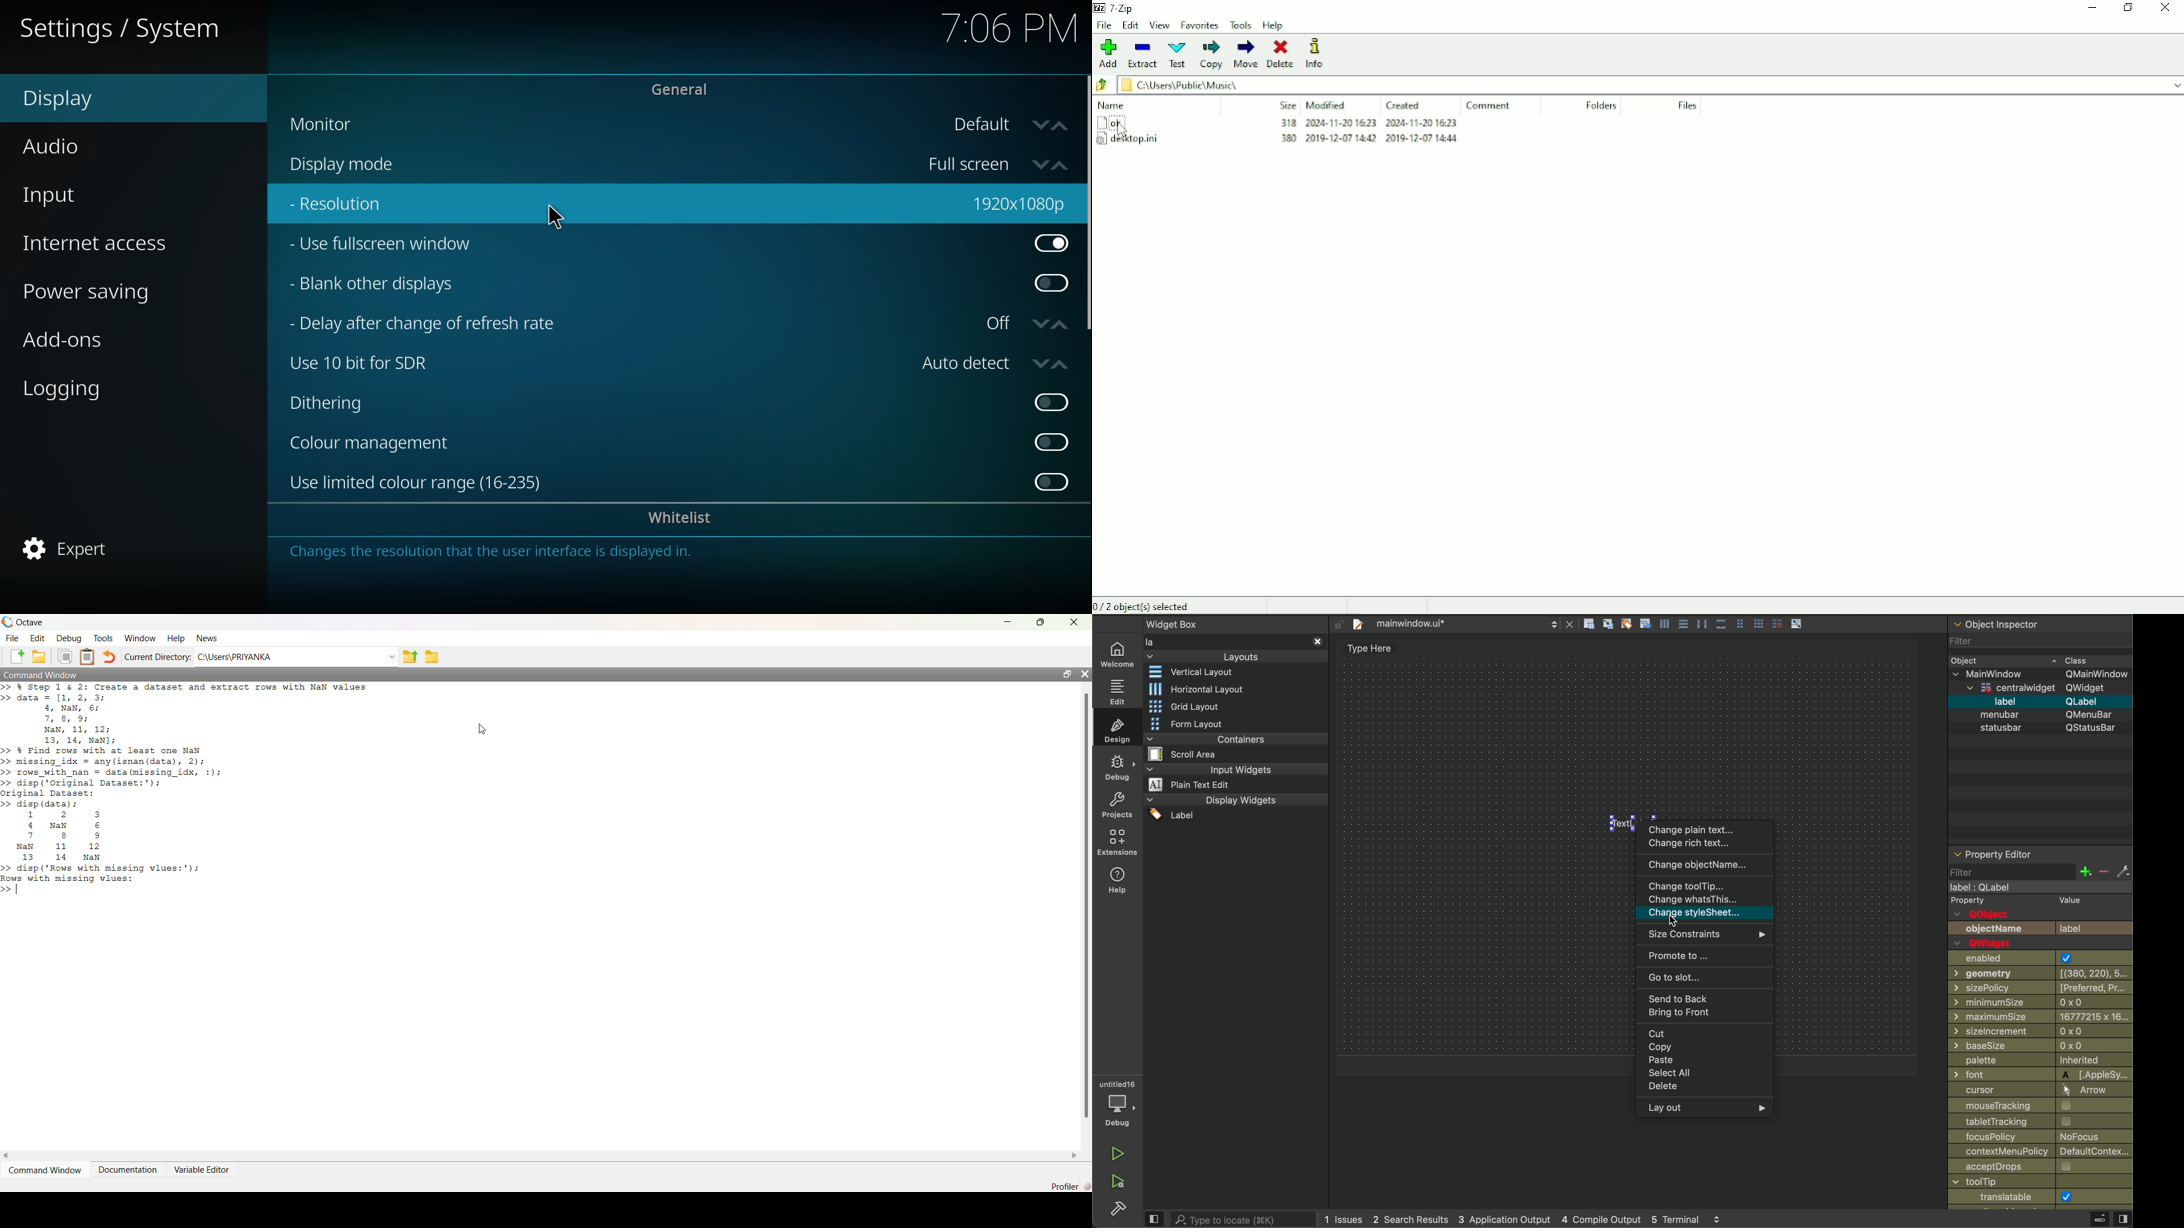  Describe the element at coordinates (325, 124) in the screenshot. I see `monitor` at that location.